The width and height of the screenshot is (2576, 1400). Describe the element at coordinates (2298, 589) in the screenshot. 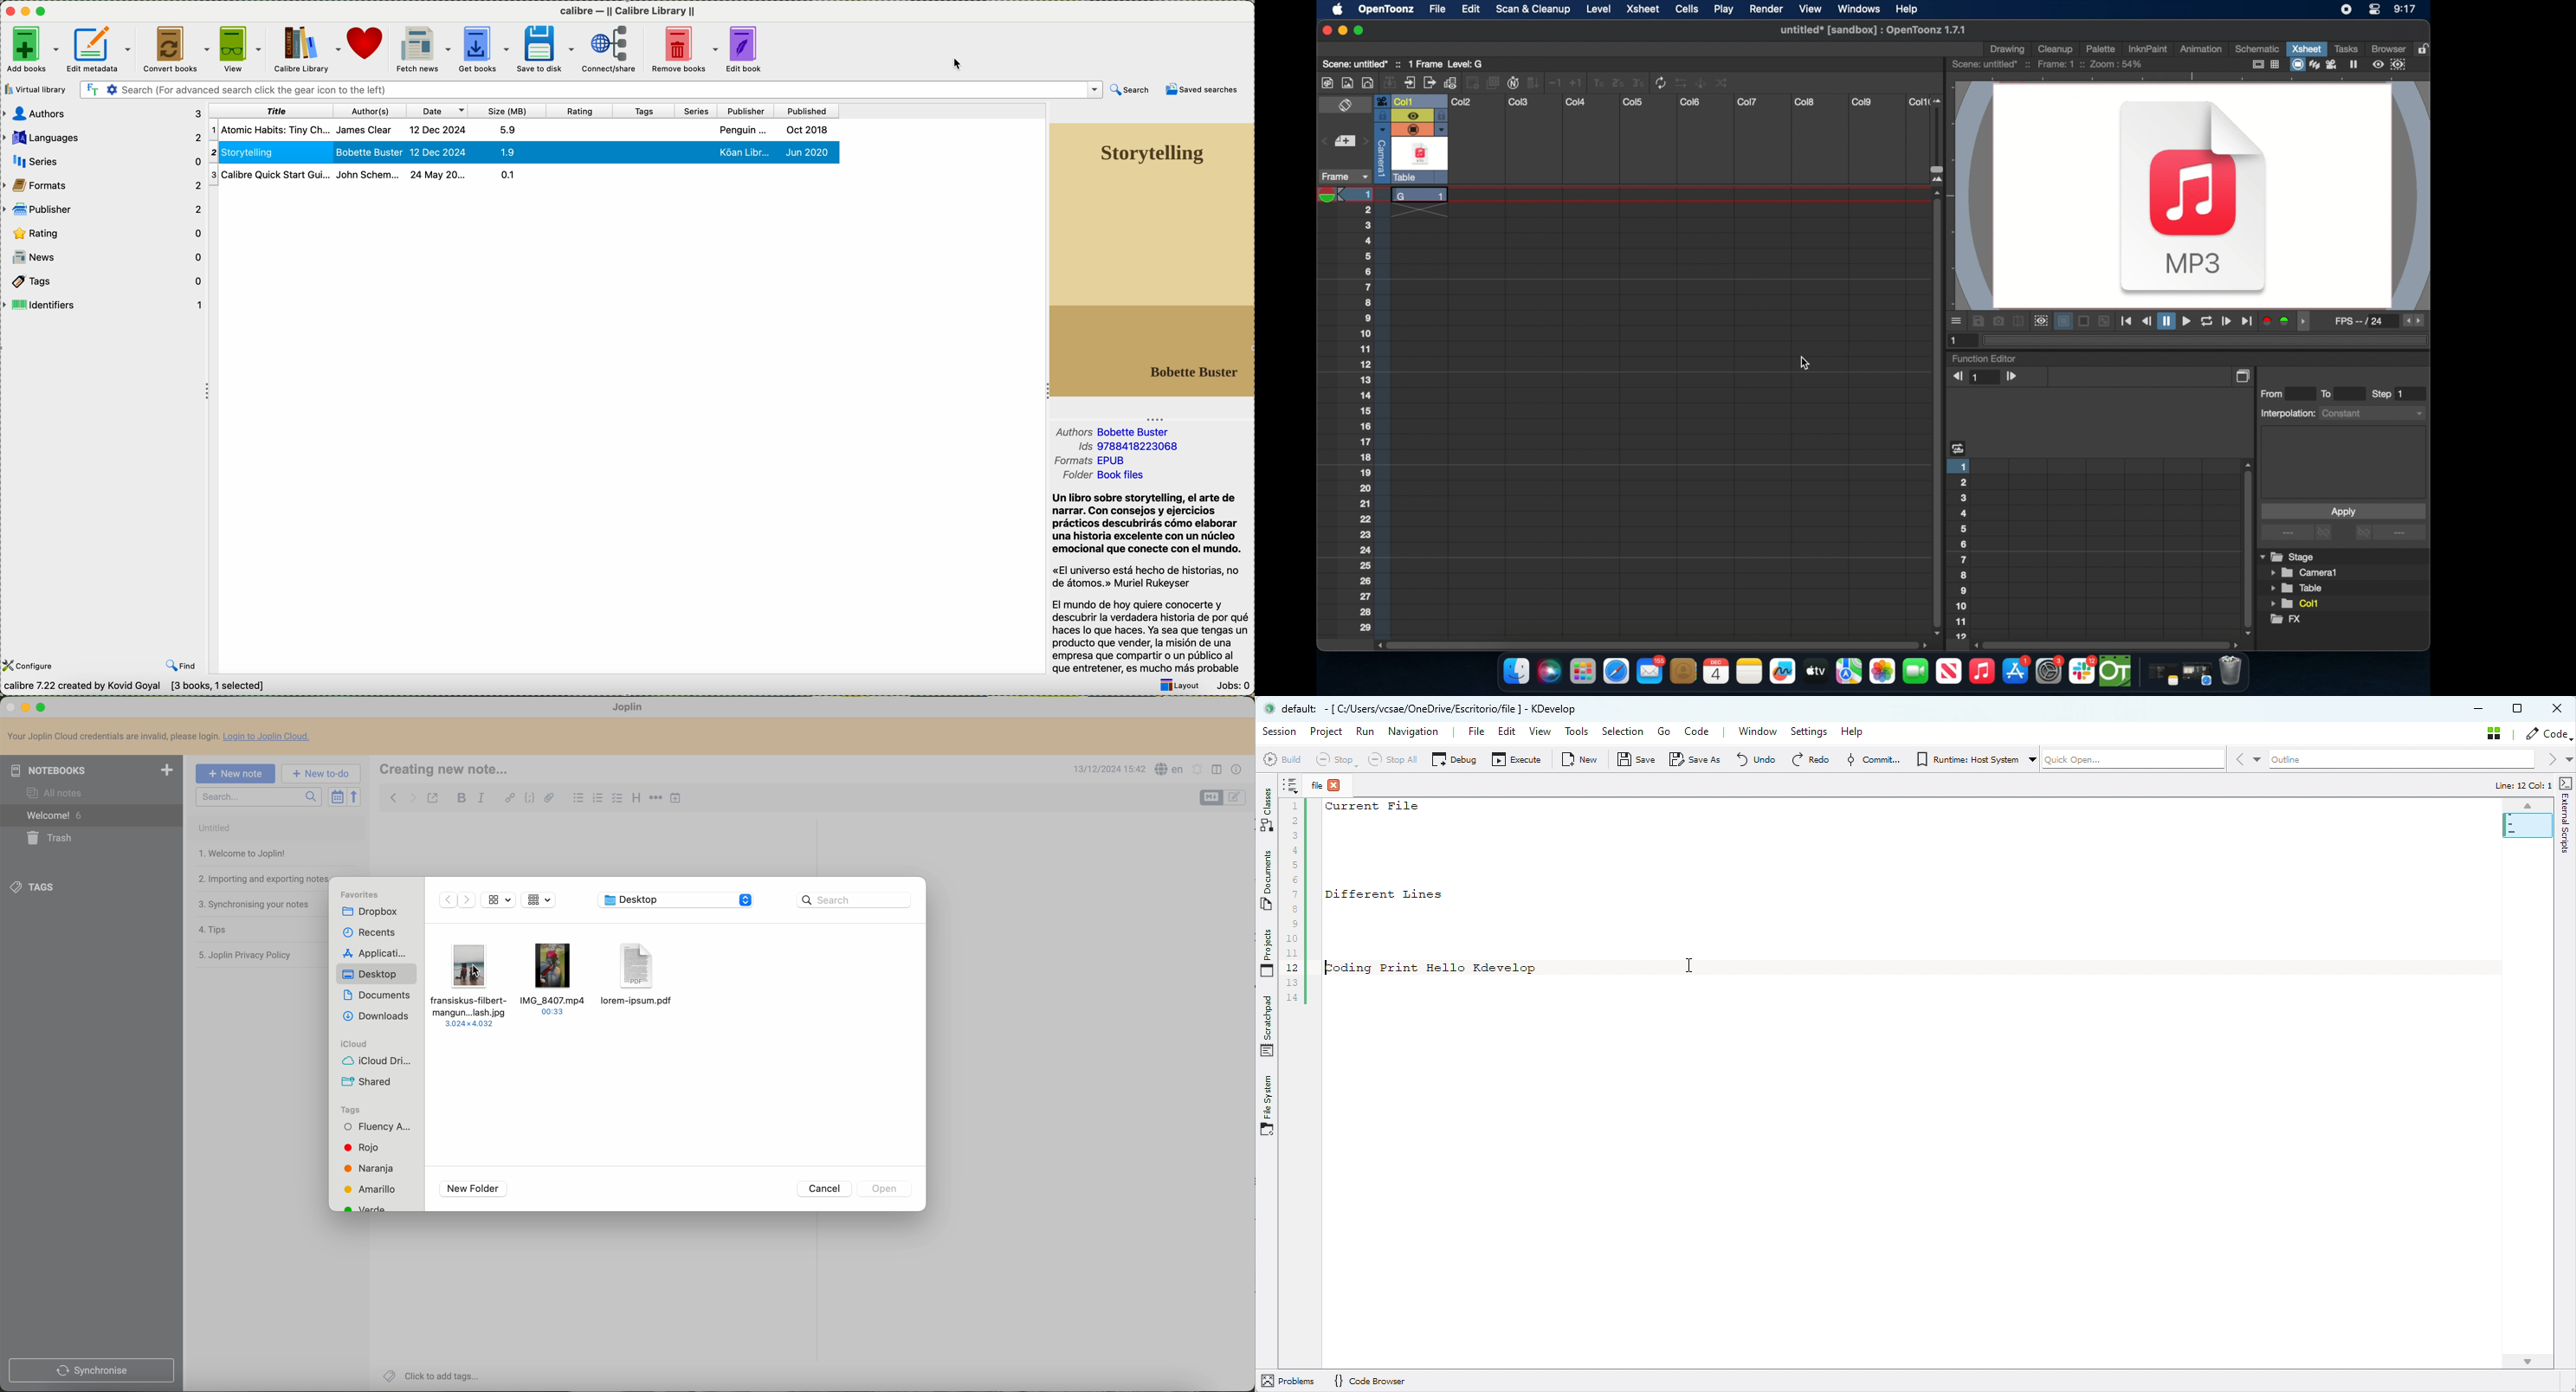

I see `table` at that location.